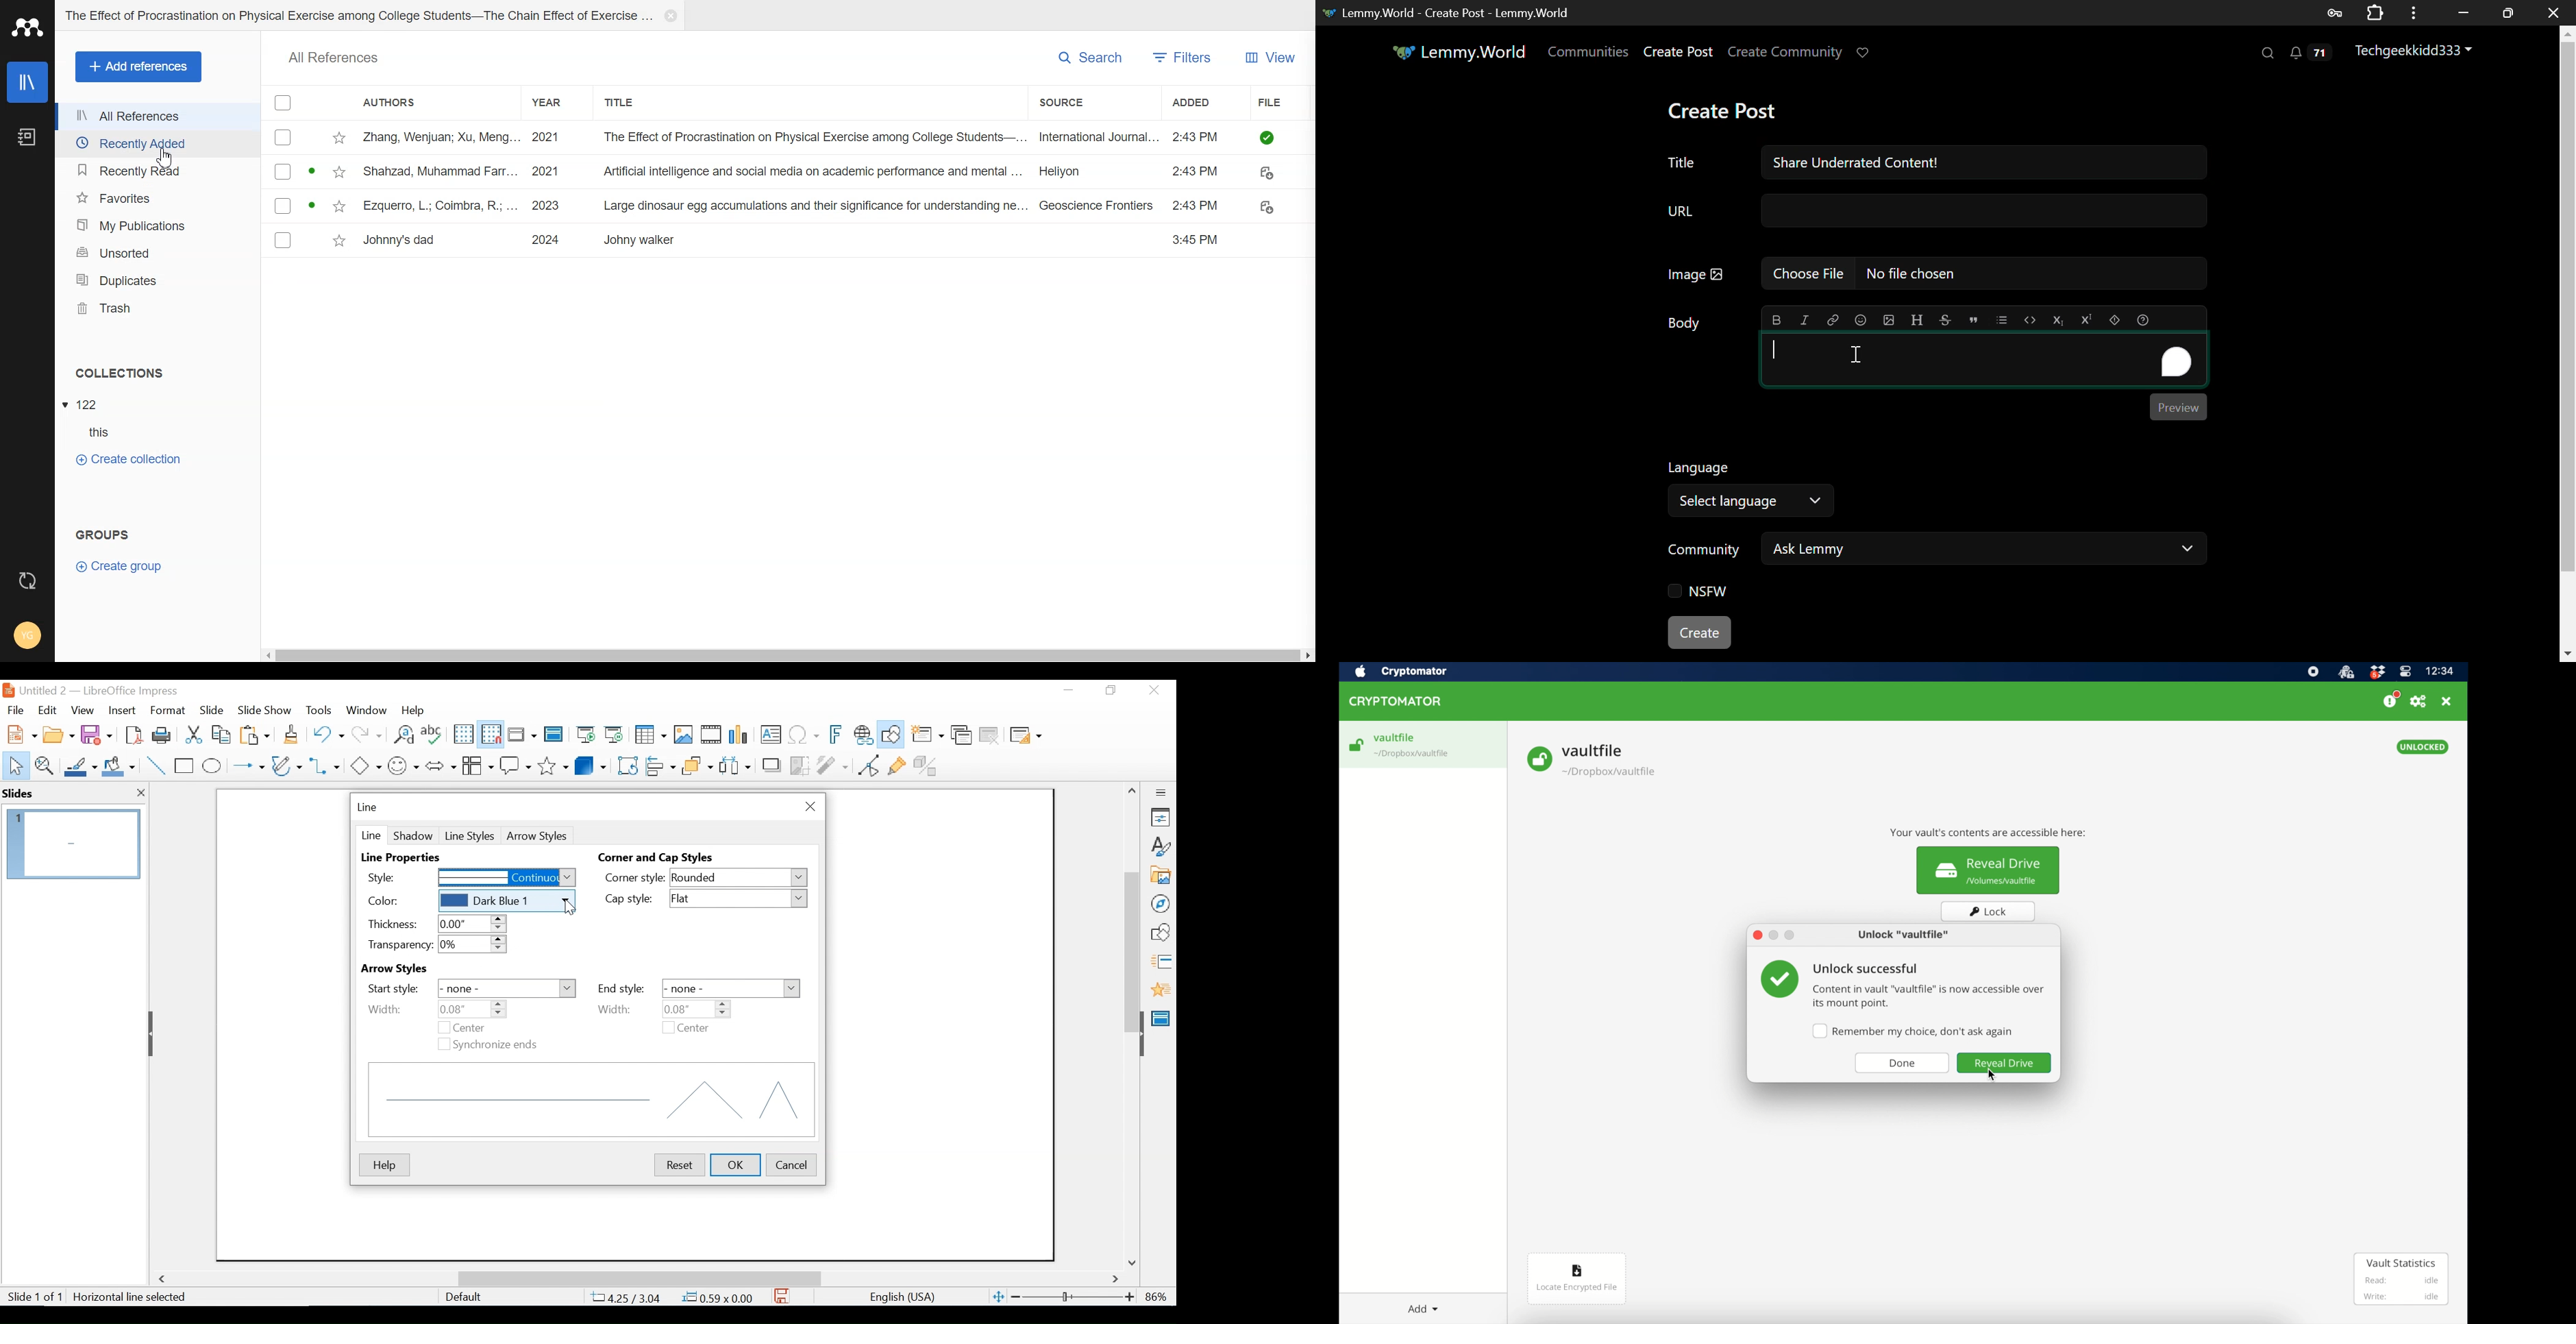 Image resolution: width=2576 pixels, height=1344 pixels. Describe the element at coordinates (808, 807) in the screenshot. I see `Close` at that location.